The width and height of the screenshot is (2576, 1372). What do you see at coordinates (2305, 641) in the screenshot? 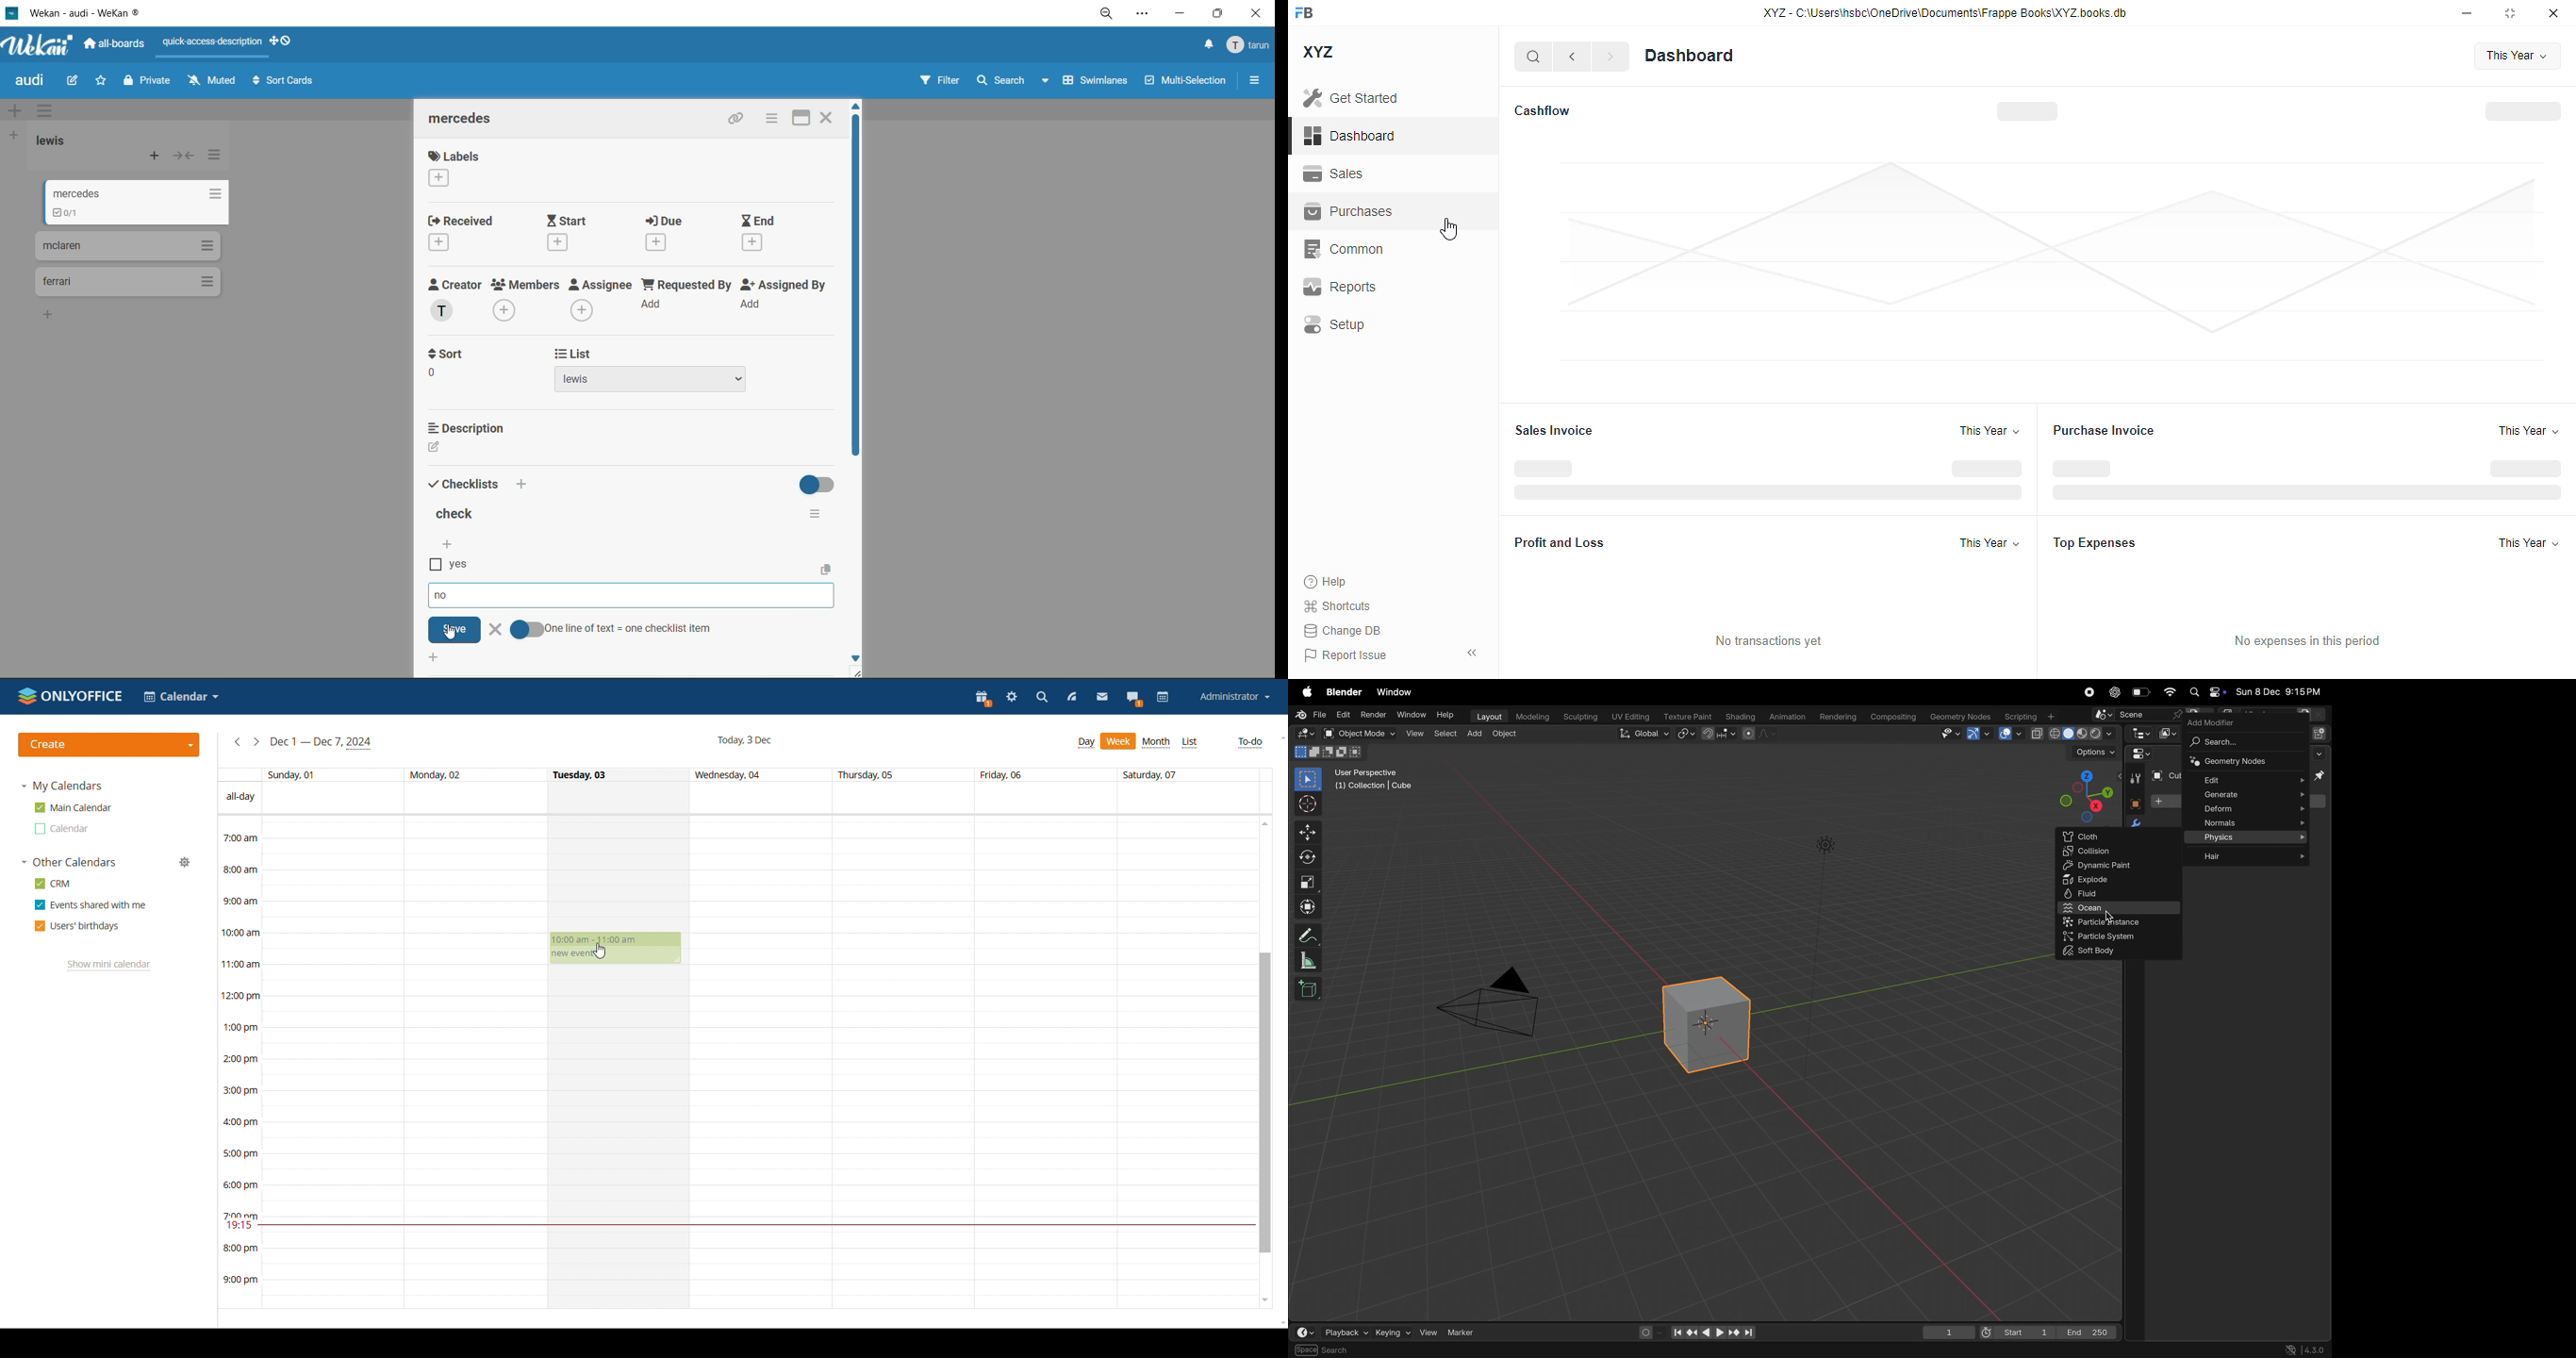
I see `no expenses in this period` at bounding box center [2305, 641].